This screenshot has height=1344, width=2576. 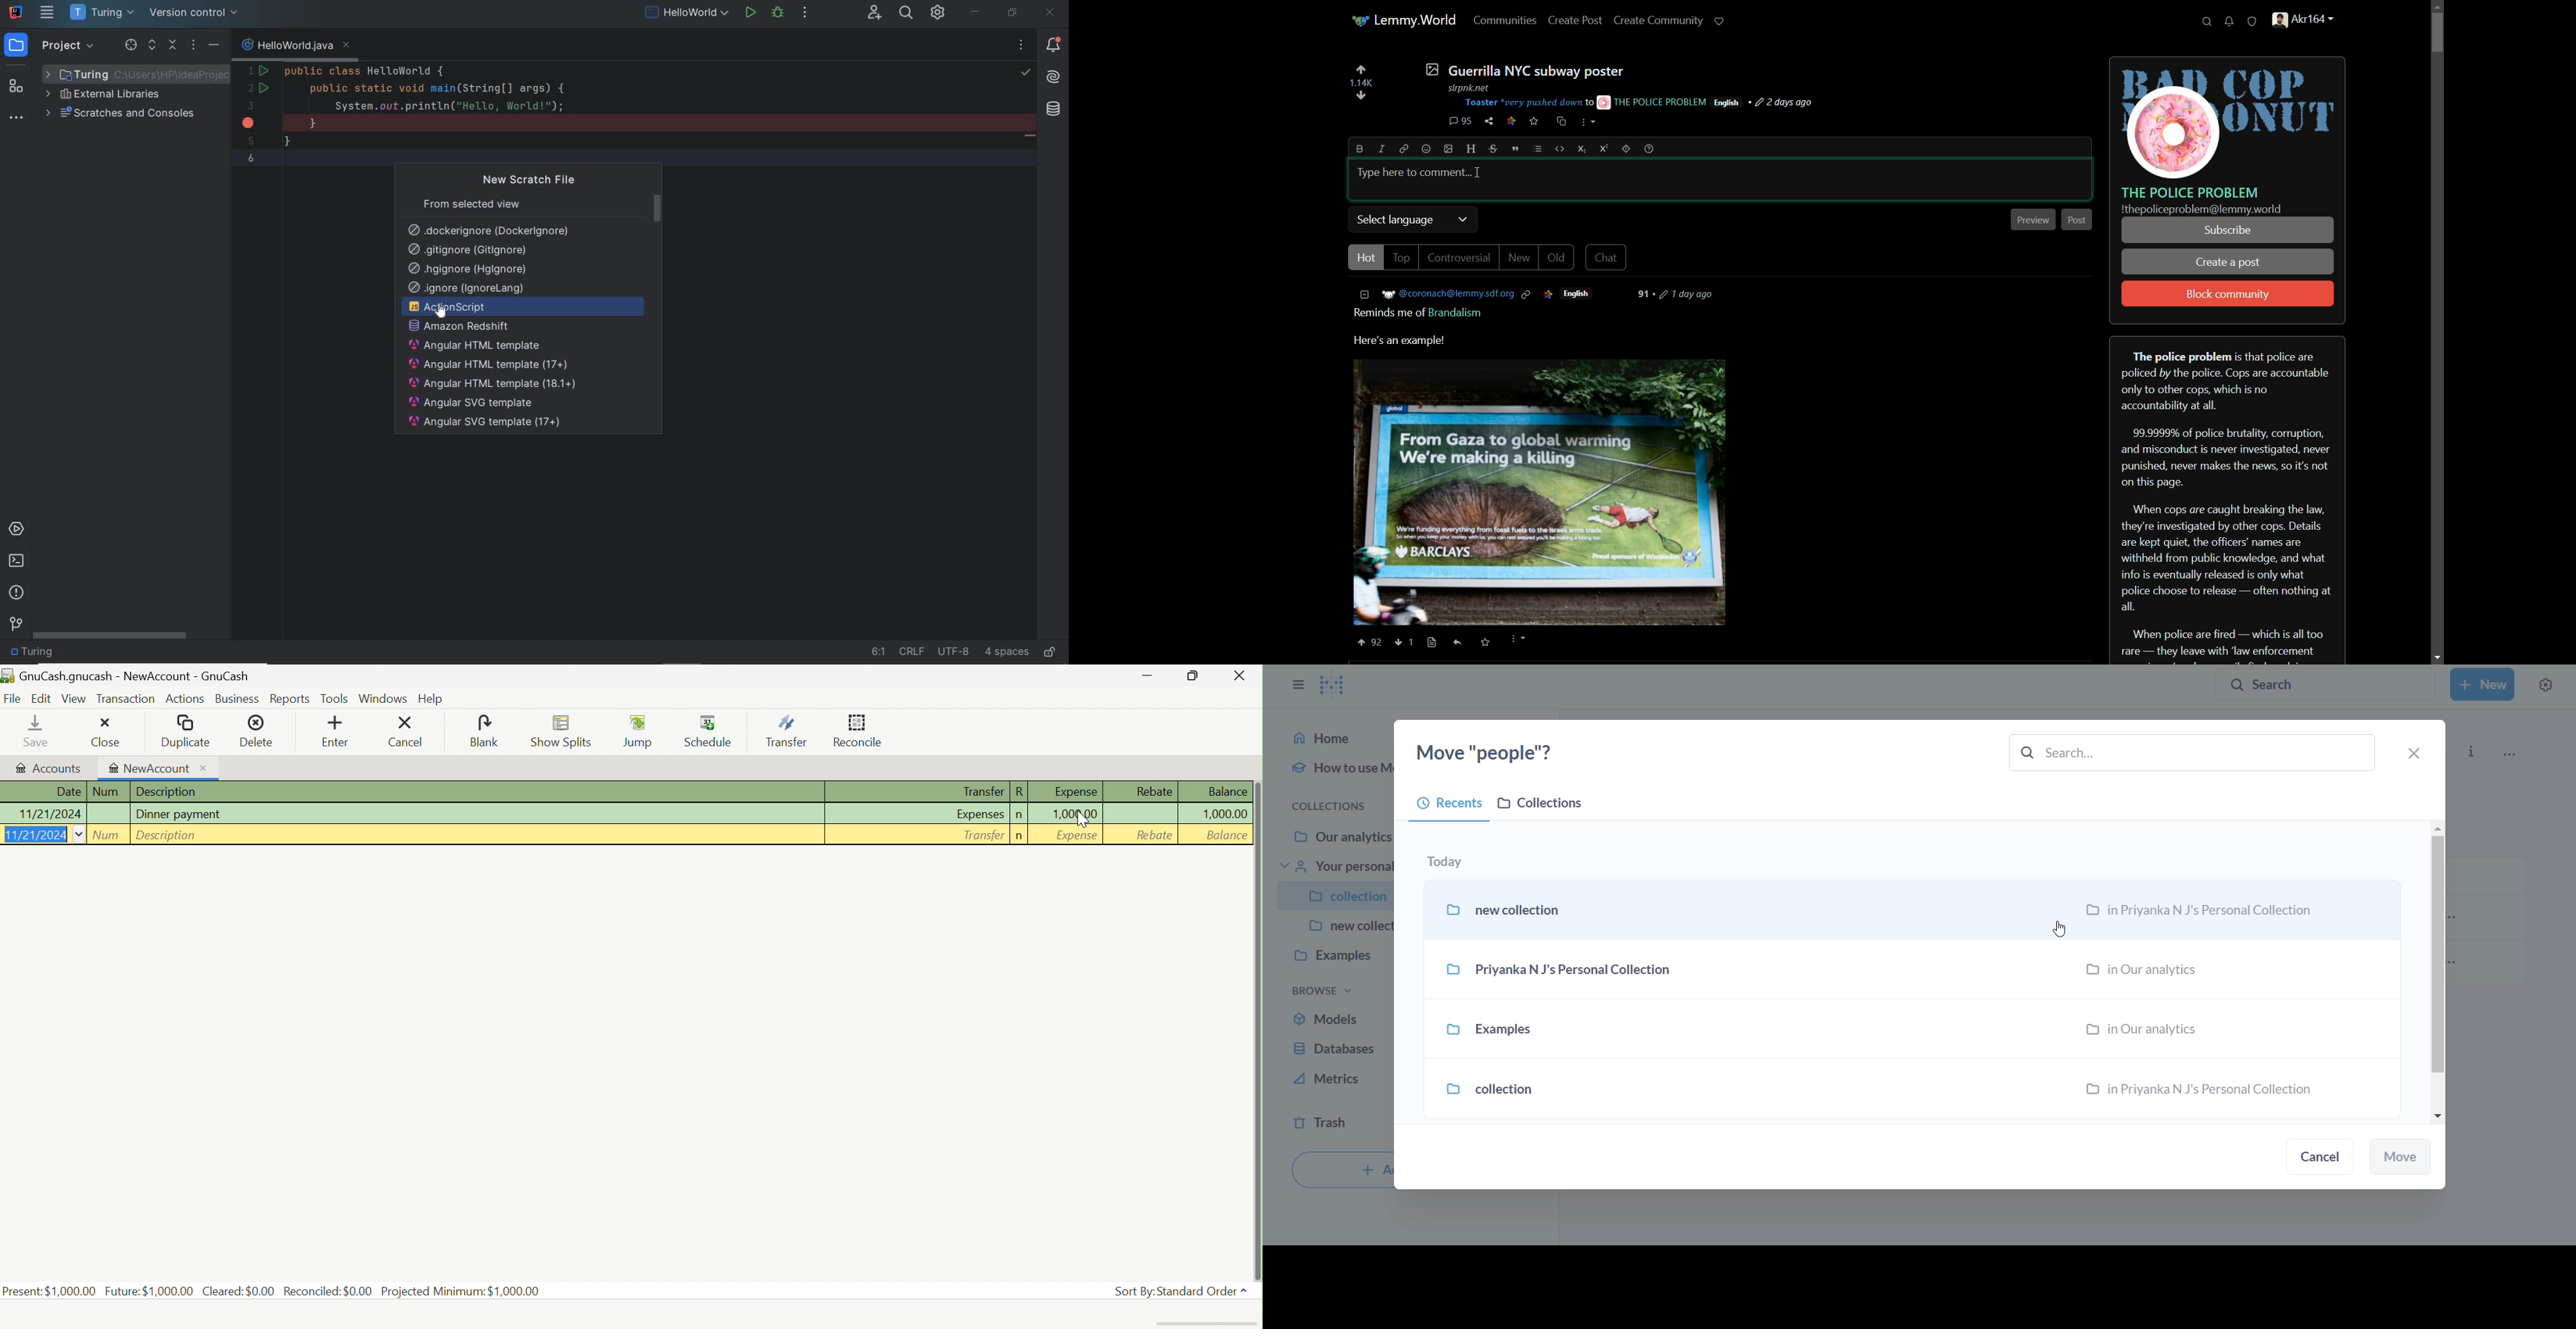 What do you see at coordinates (1361, 97) in the screenshot?
I see `diwnvote` at bounding box center [1361, 97].